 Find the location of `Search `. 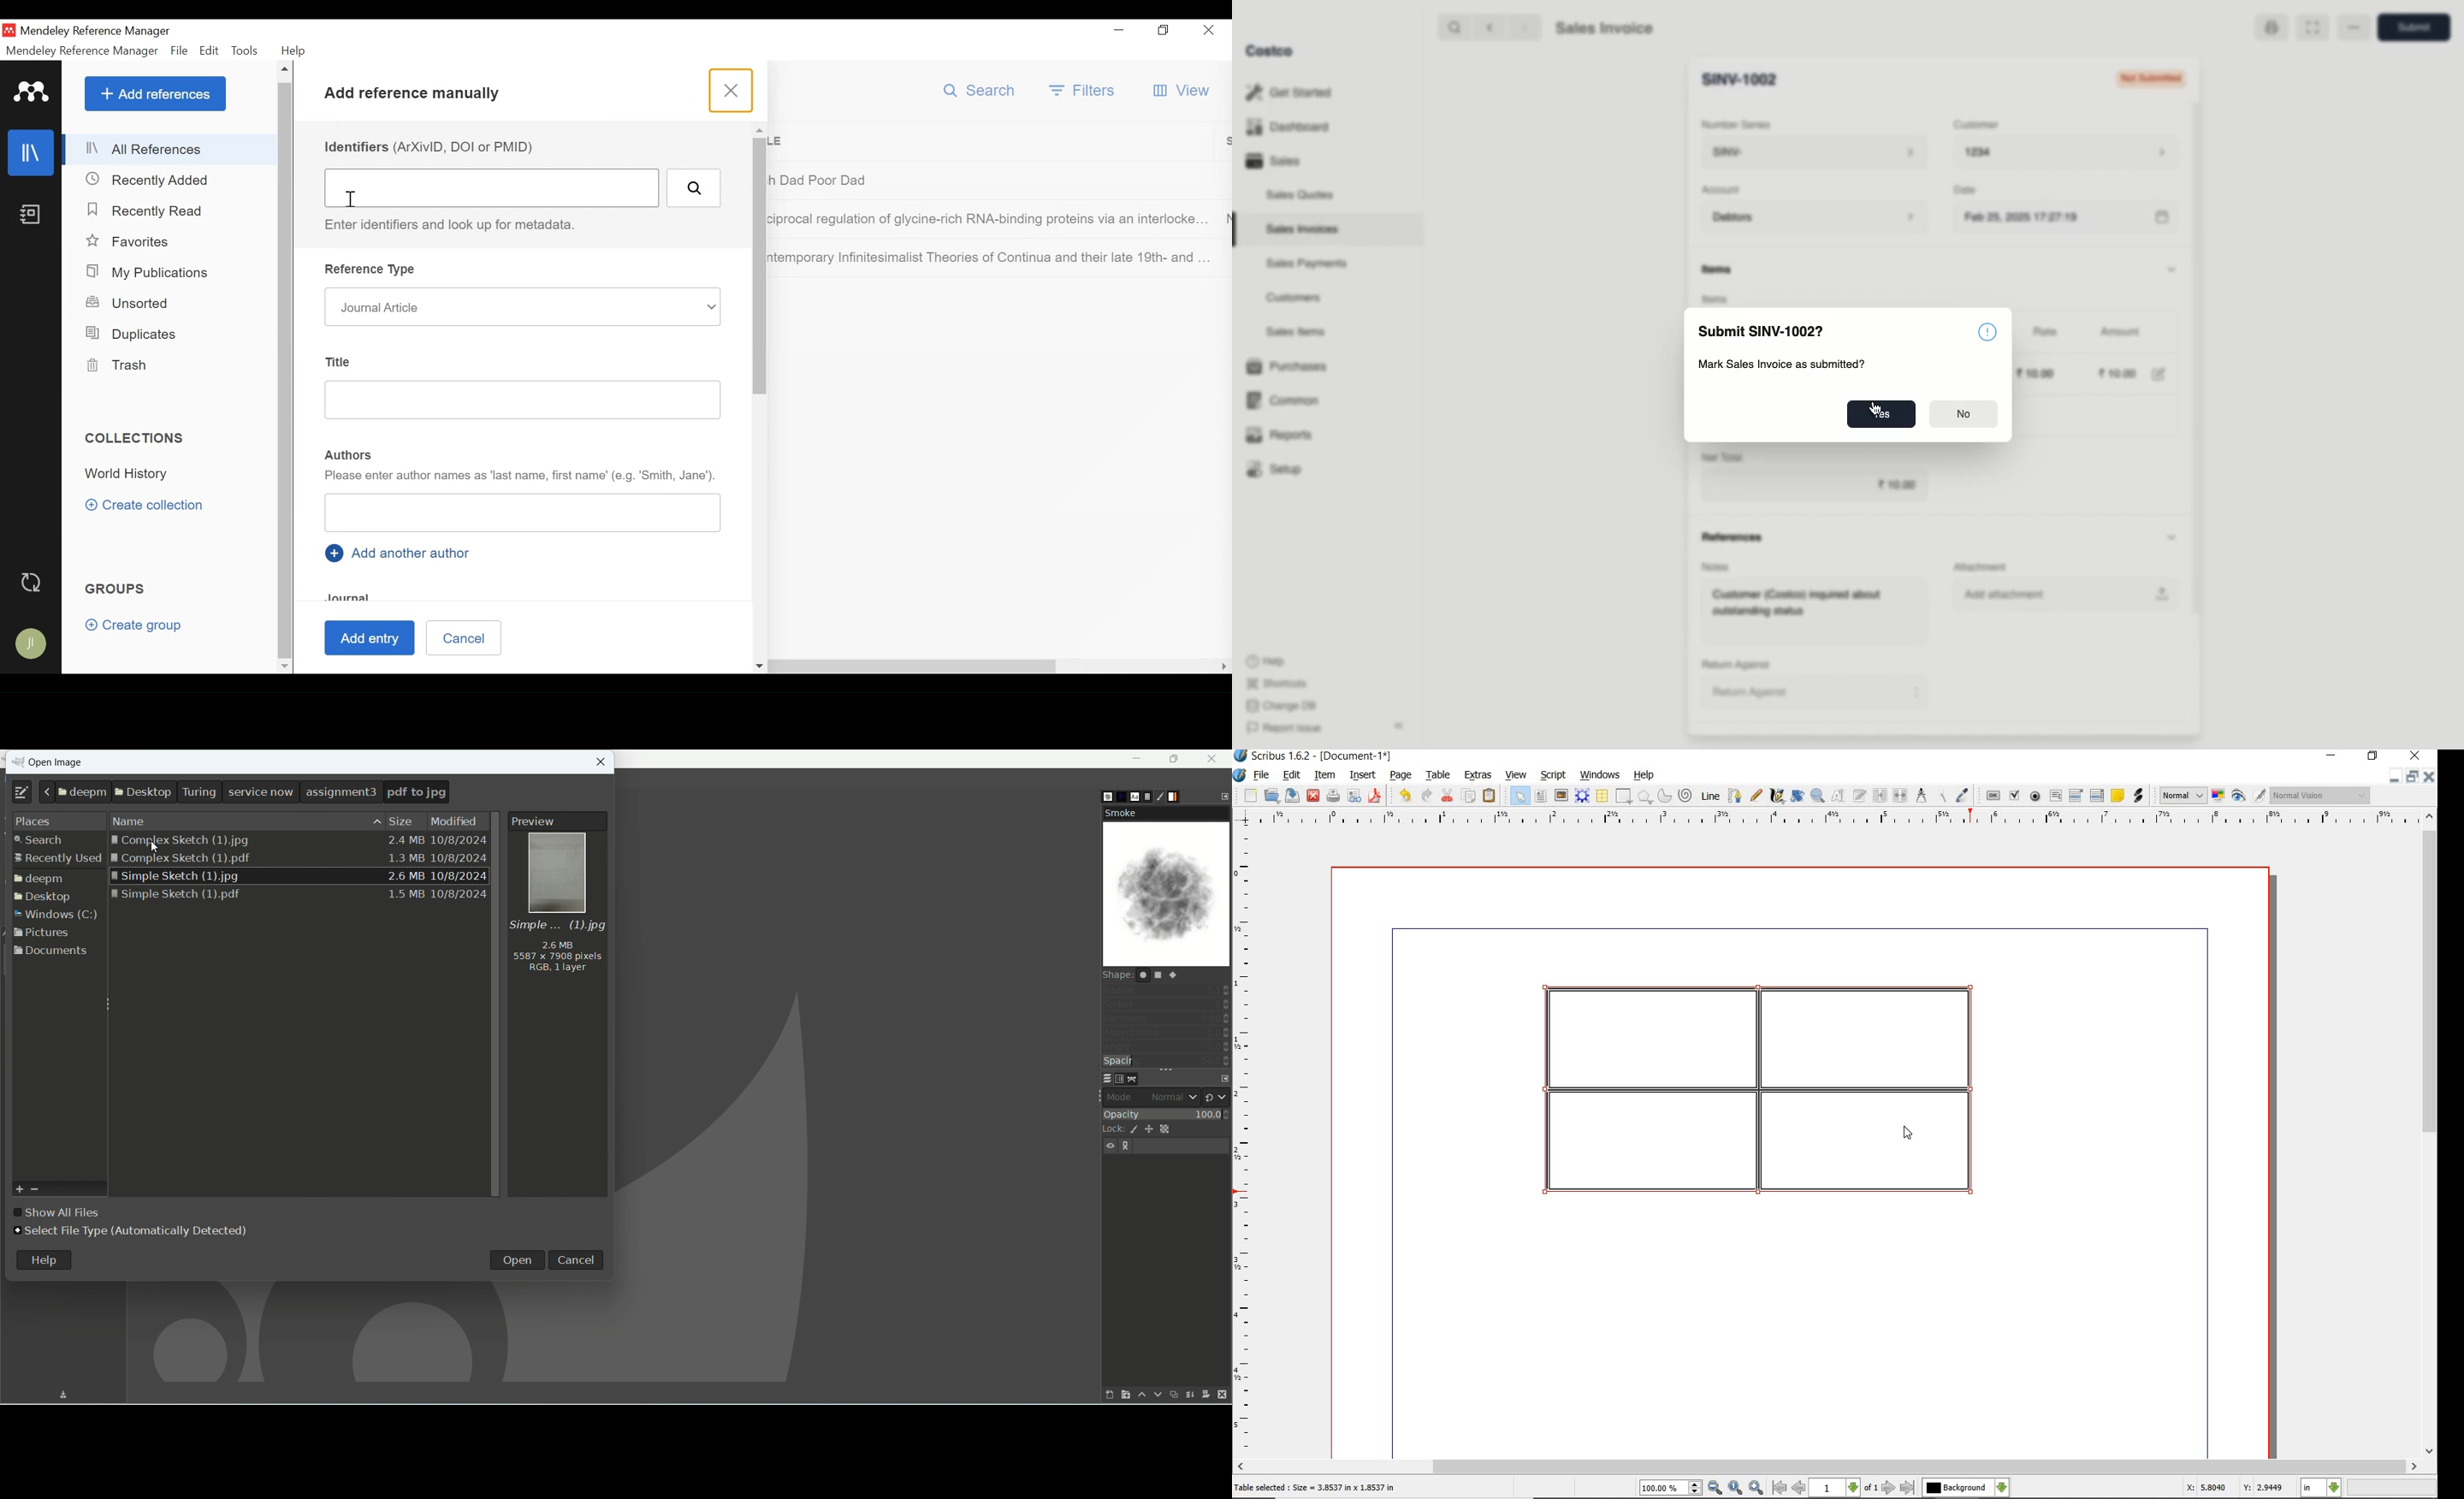

Search  is located at coordinates (980, 90).